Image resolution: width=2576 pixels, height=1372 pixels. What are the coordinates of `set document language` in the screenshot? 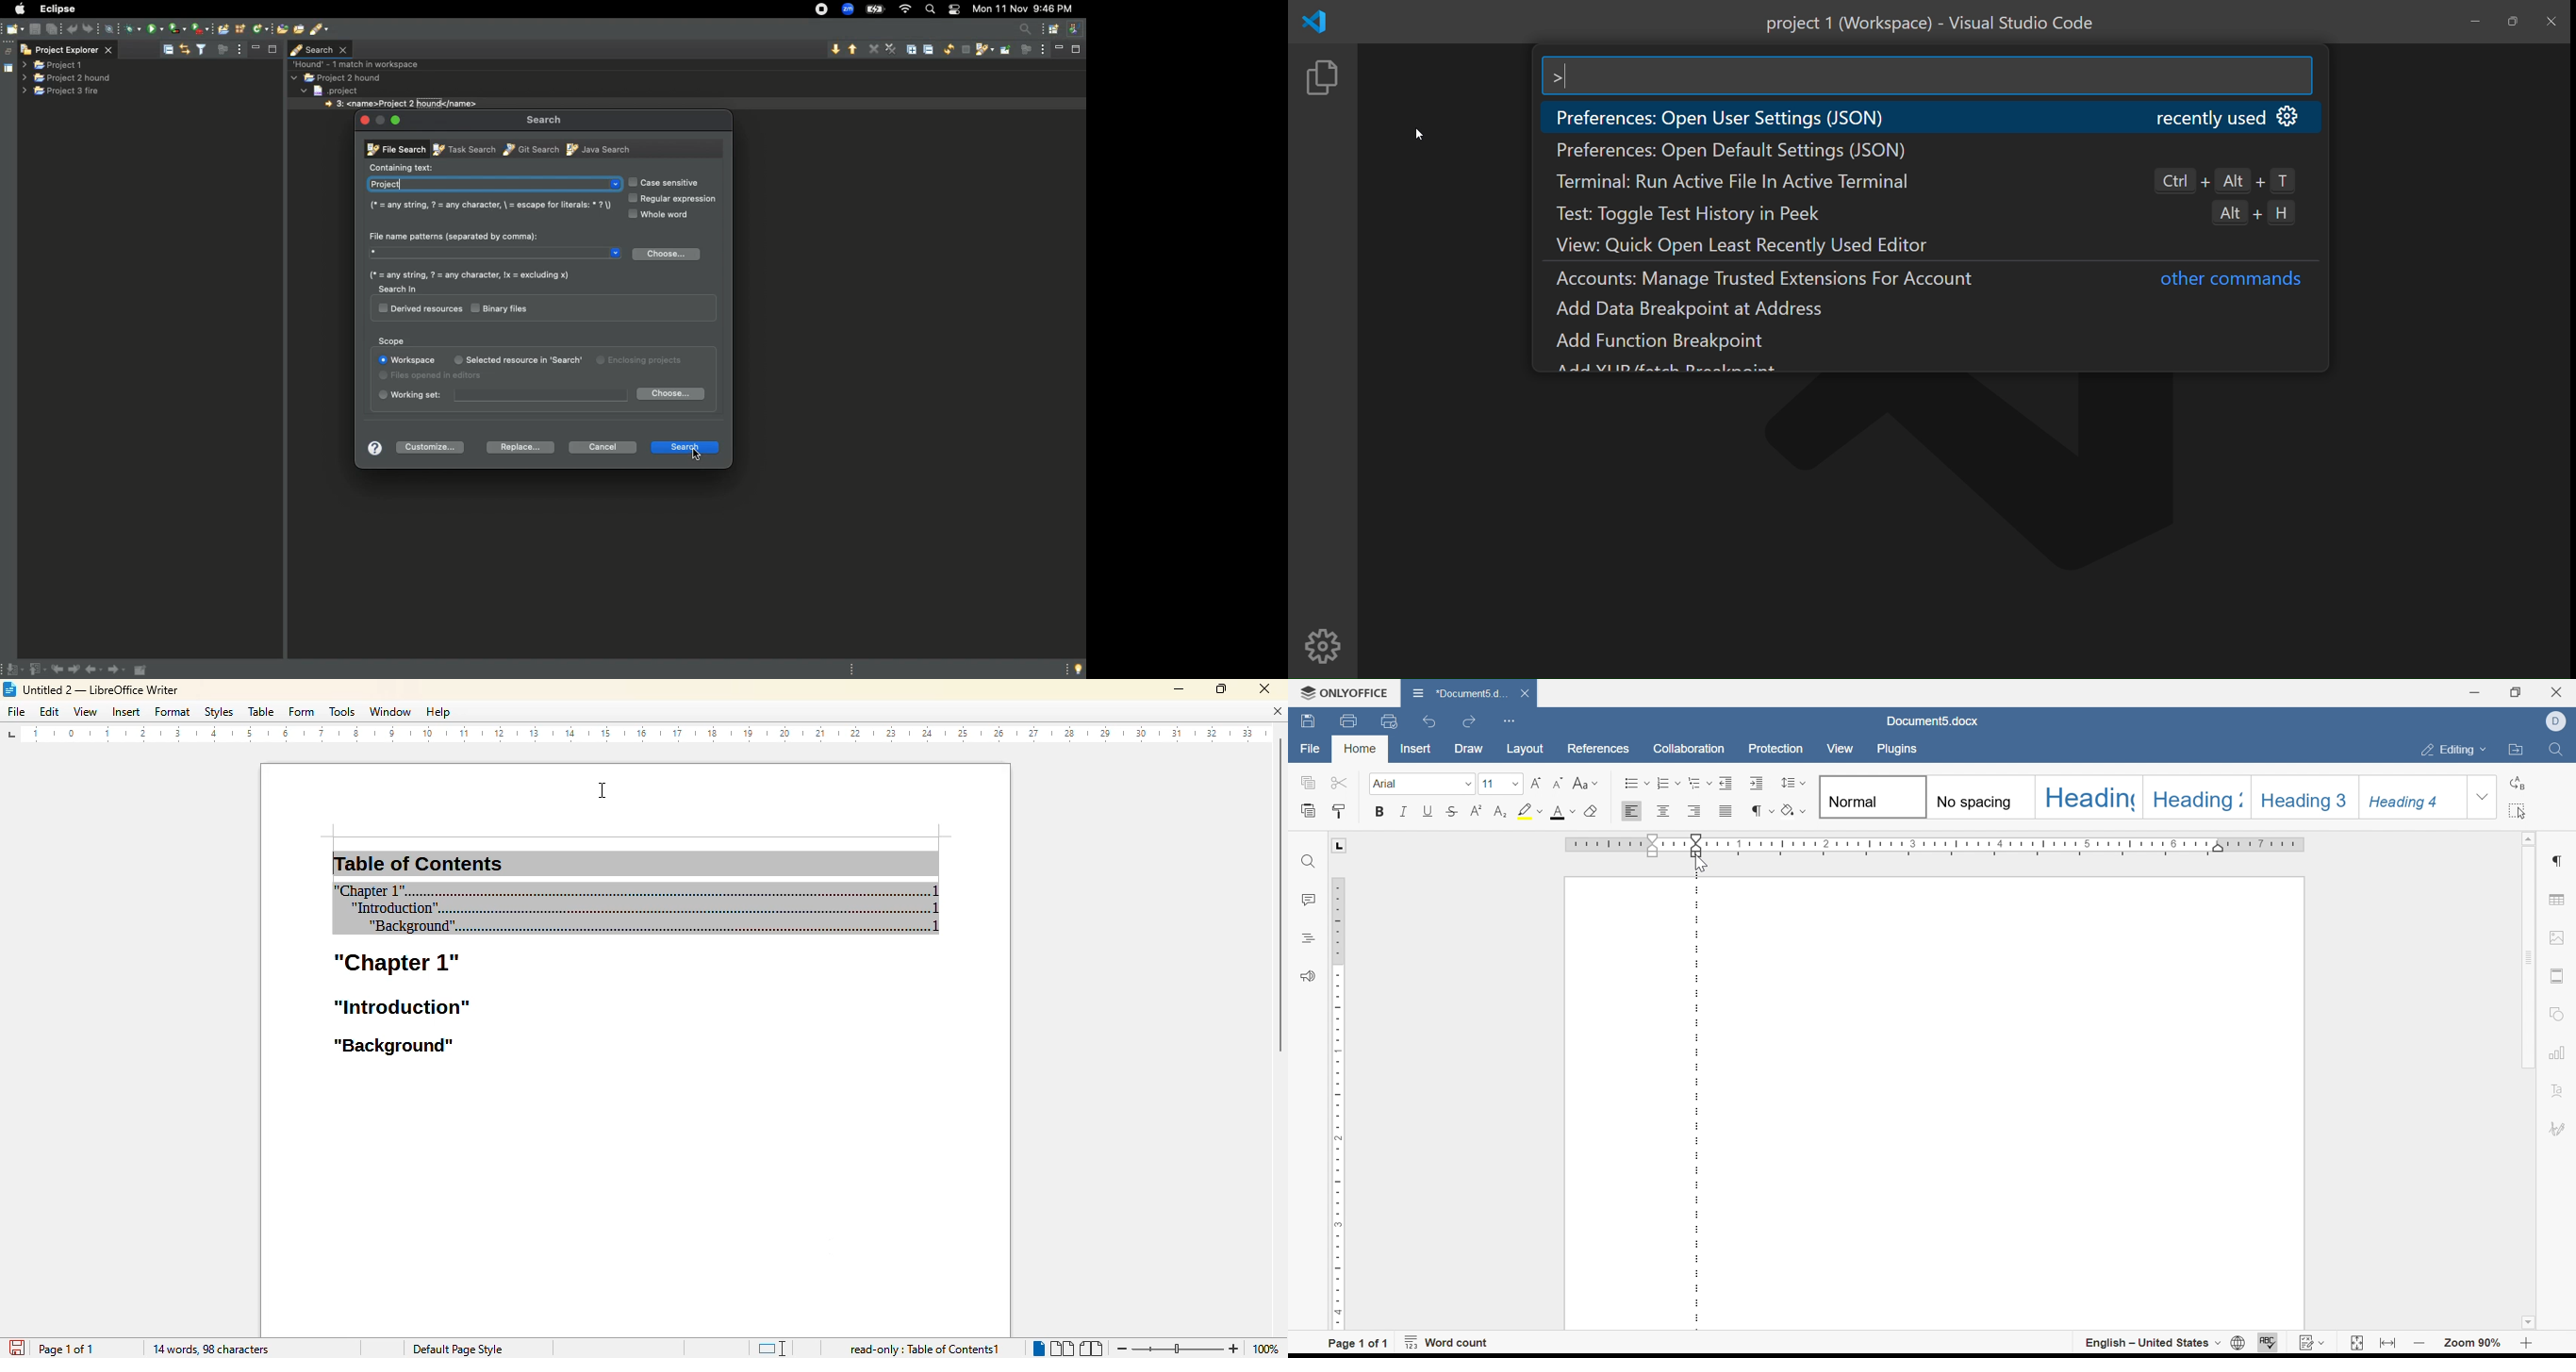 It's located at (2240, 1343).